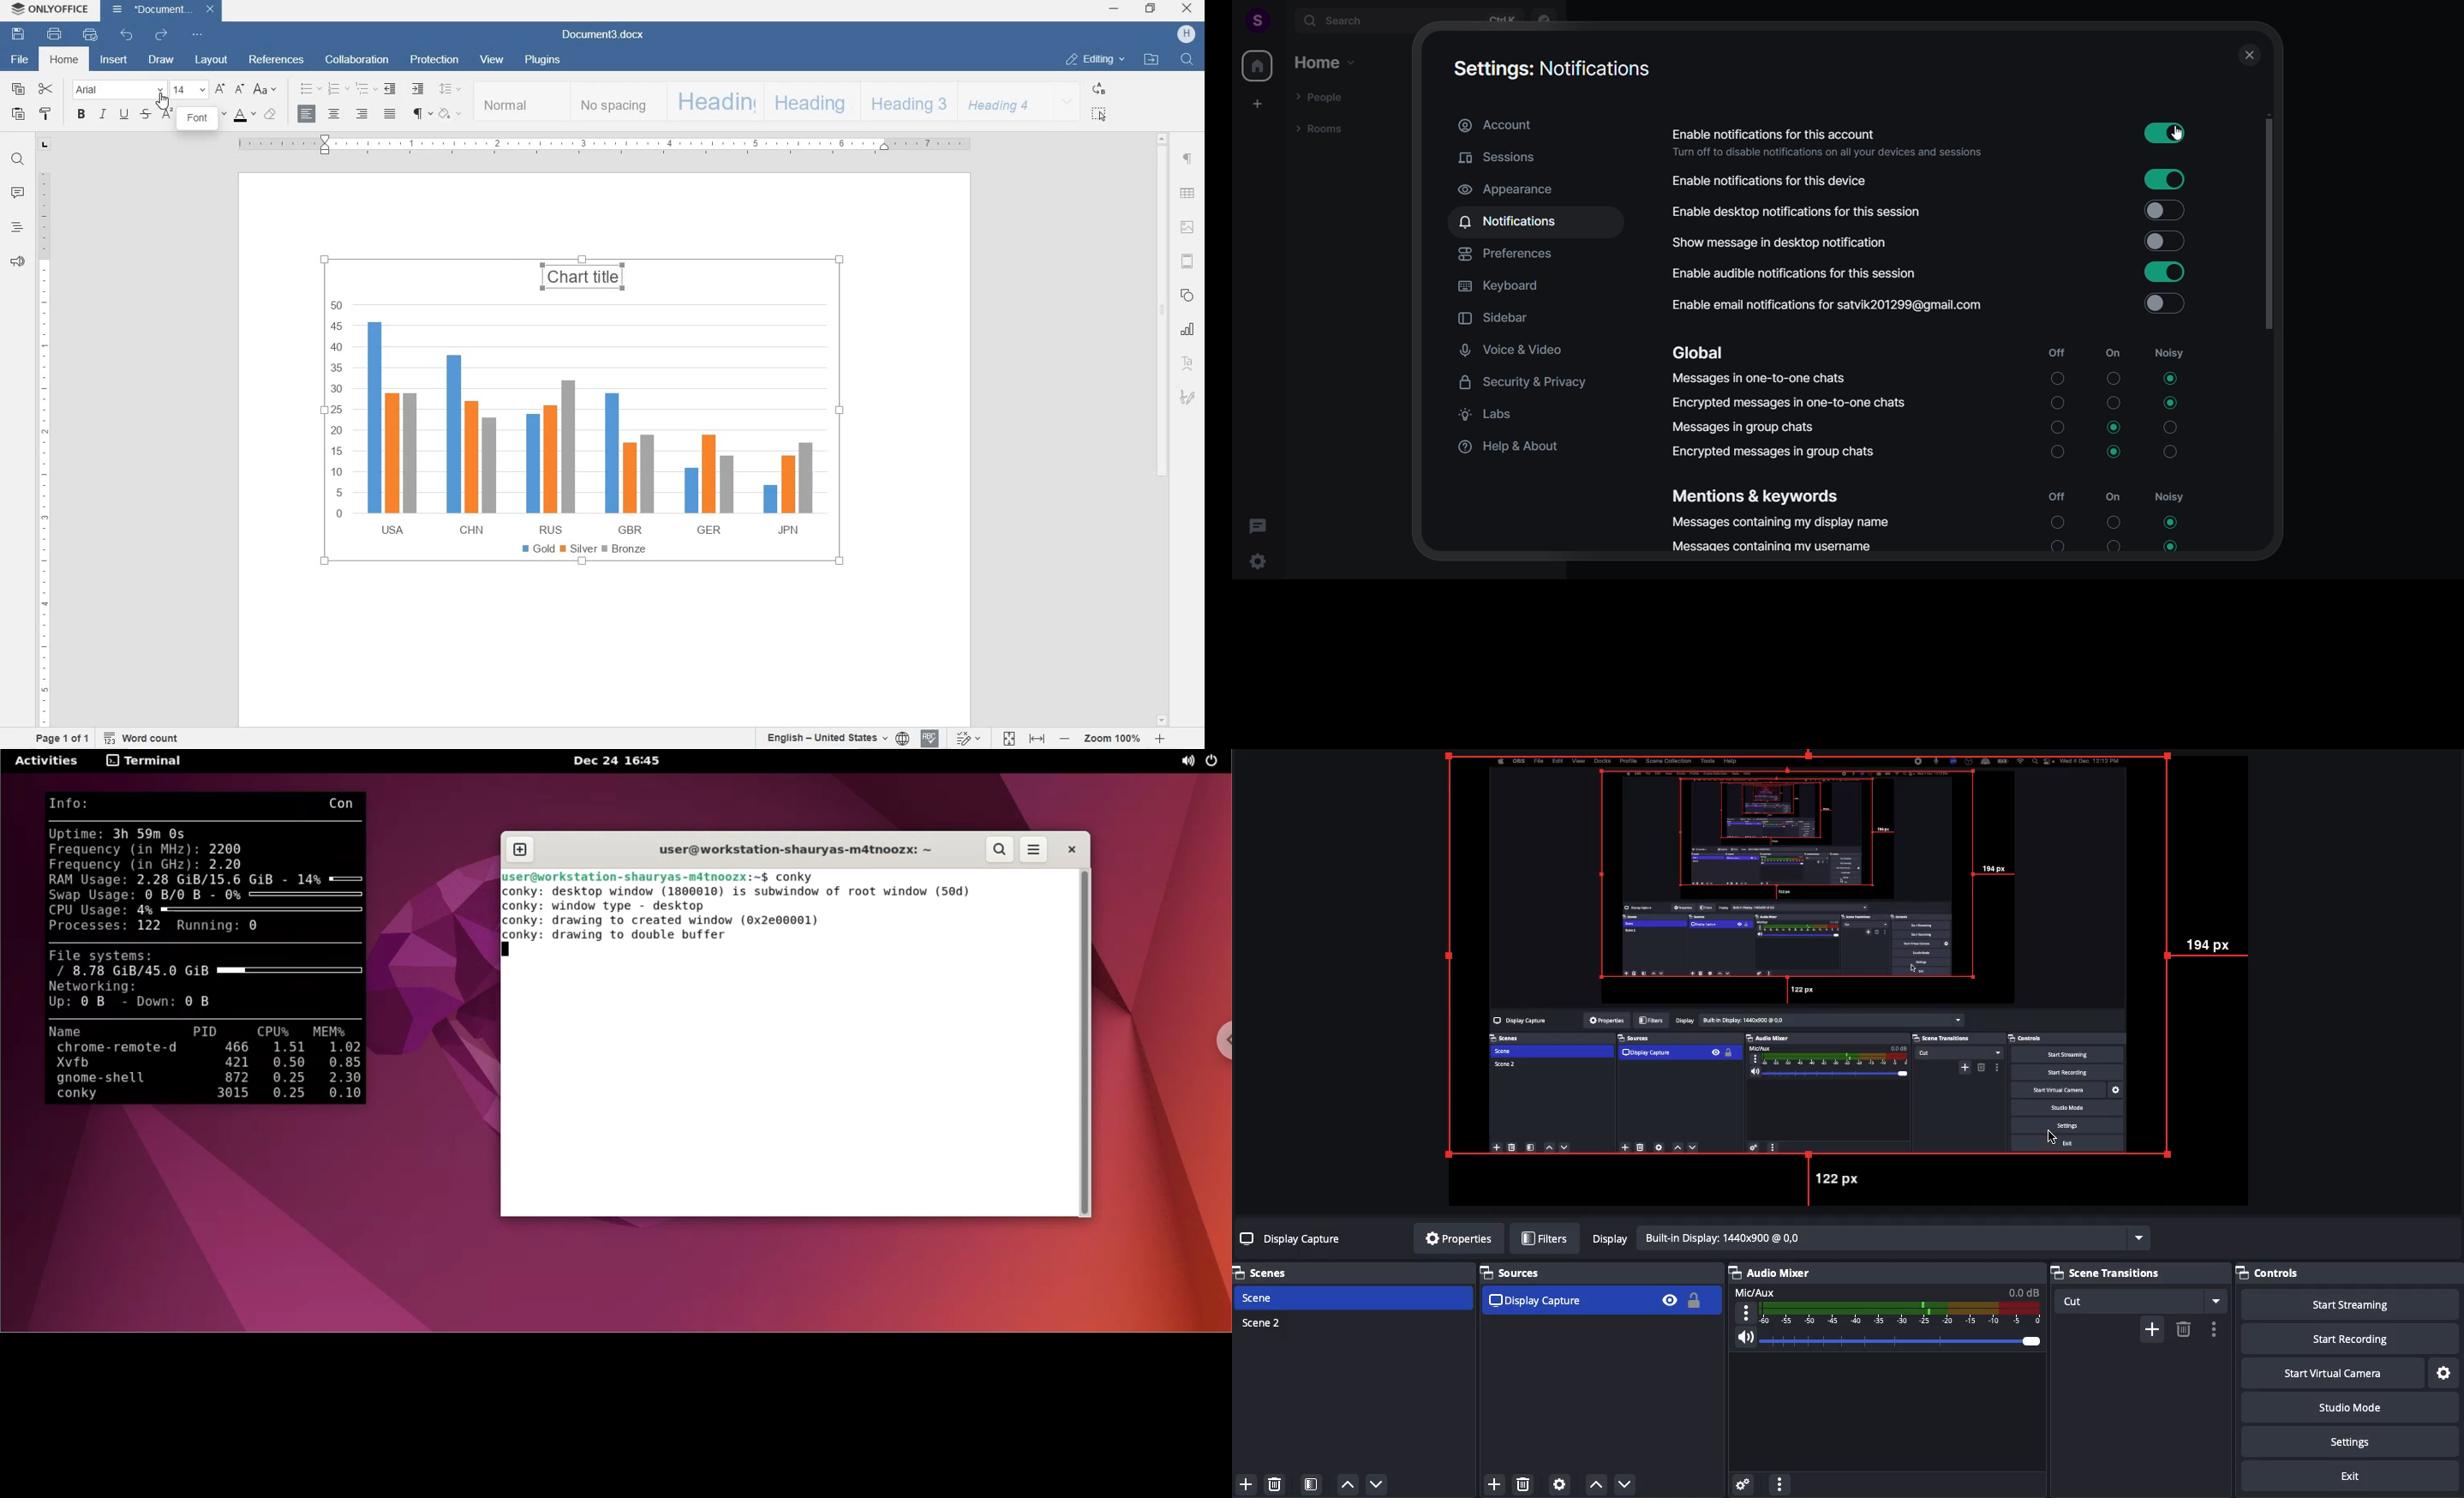  Describe the element at coordinates (18, 160) in the screenshot. I see `FIND` at that location.